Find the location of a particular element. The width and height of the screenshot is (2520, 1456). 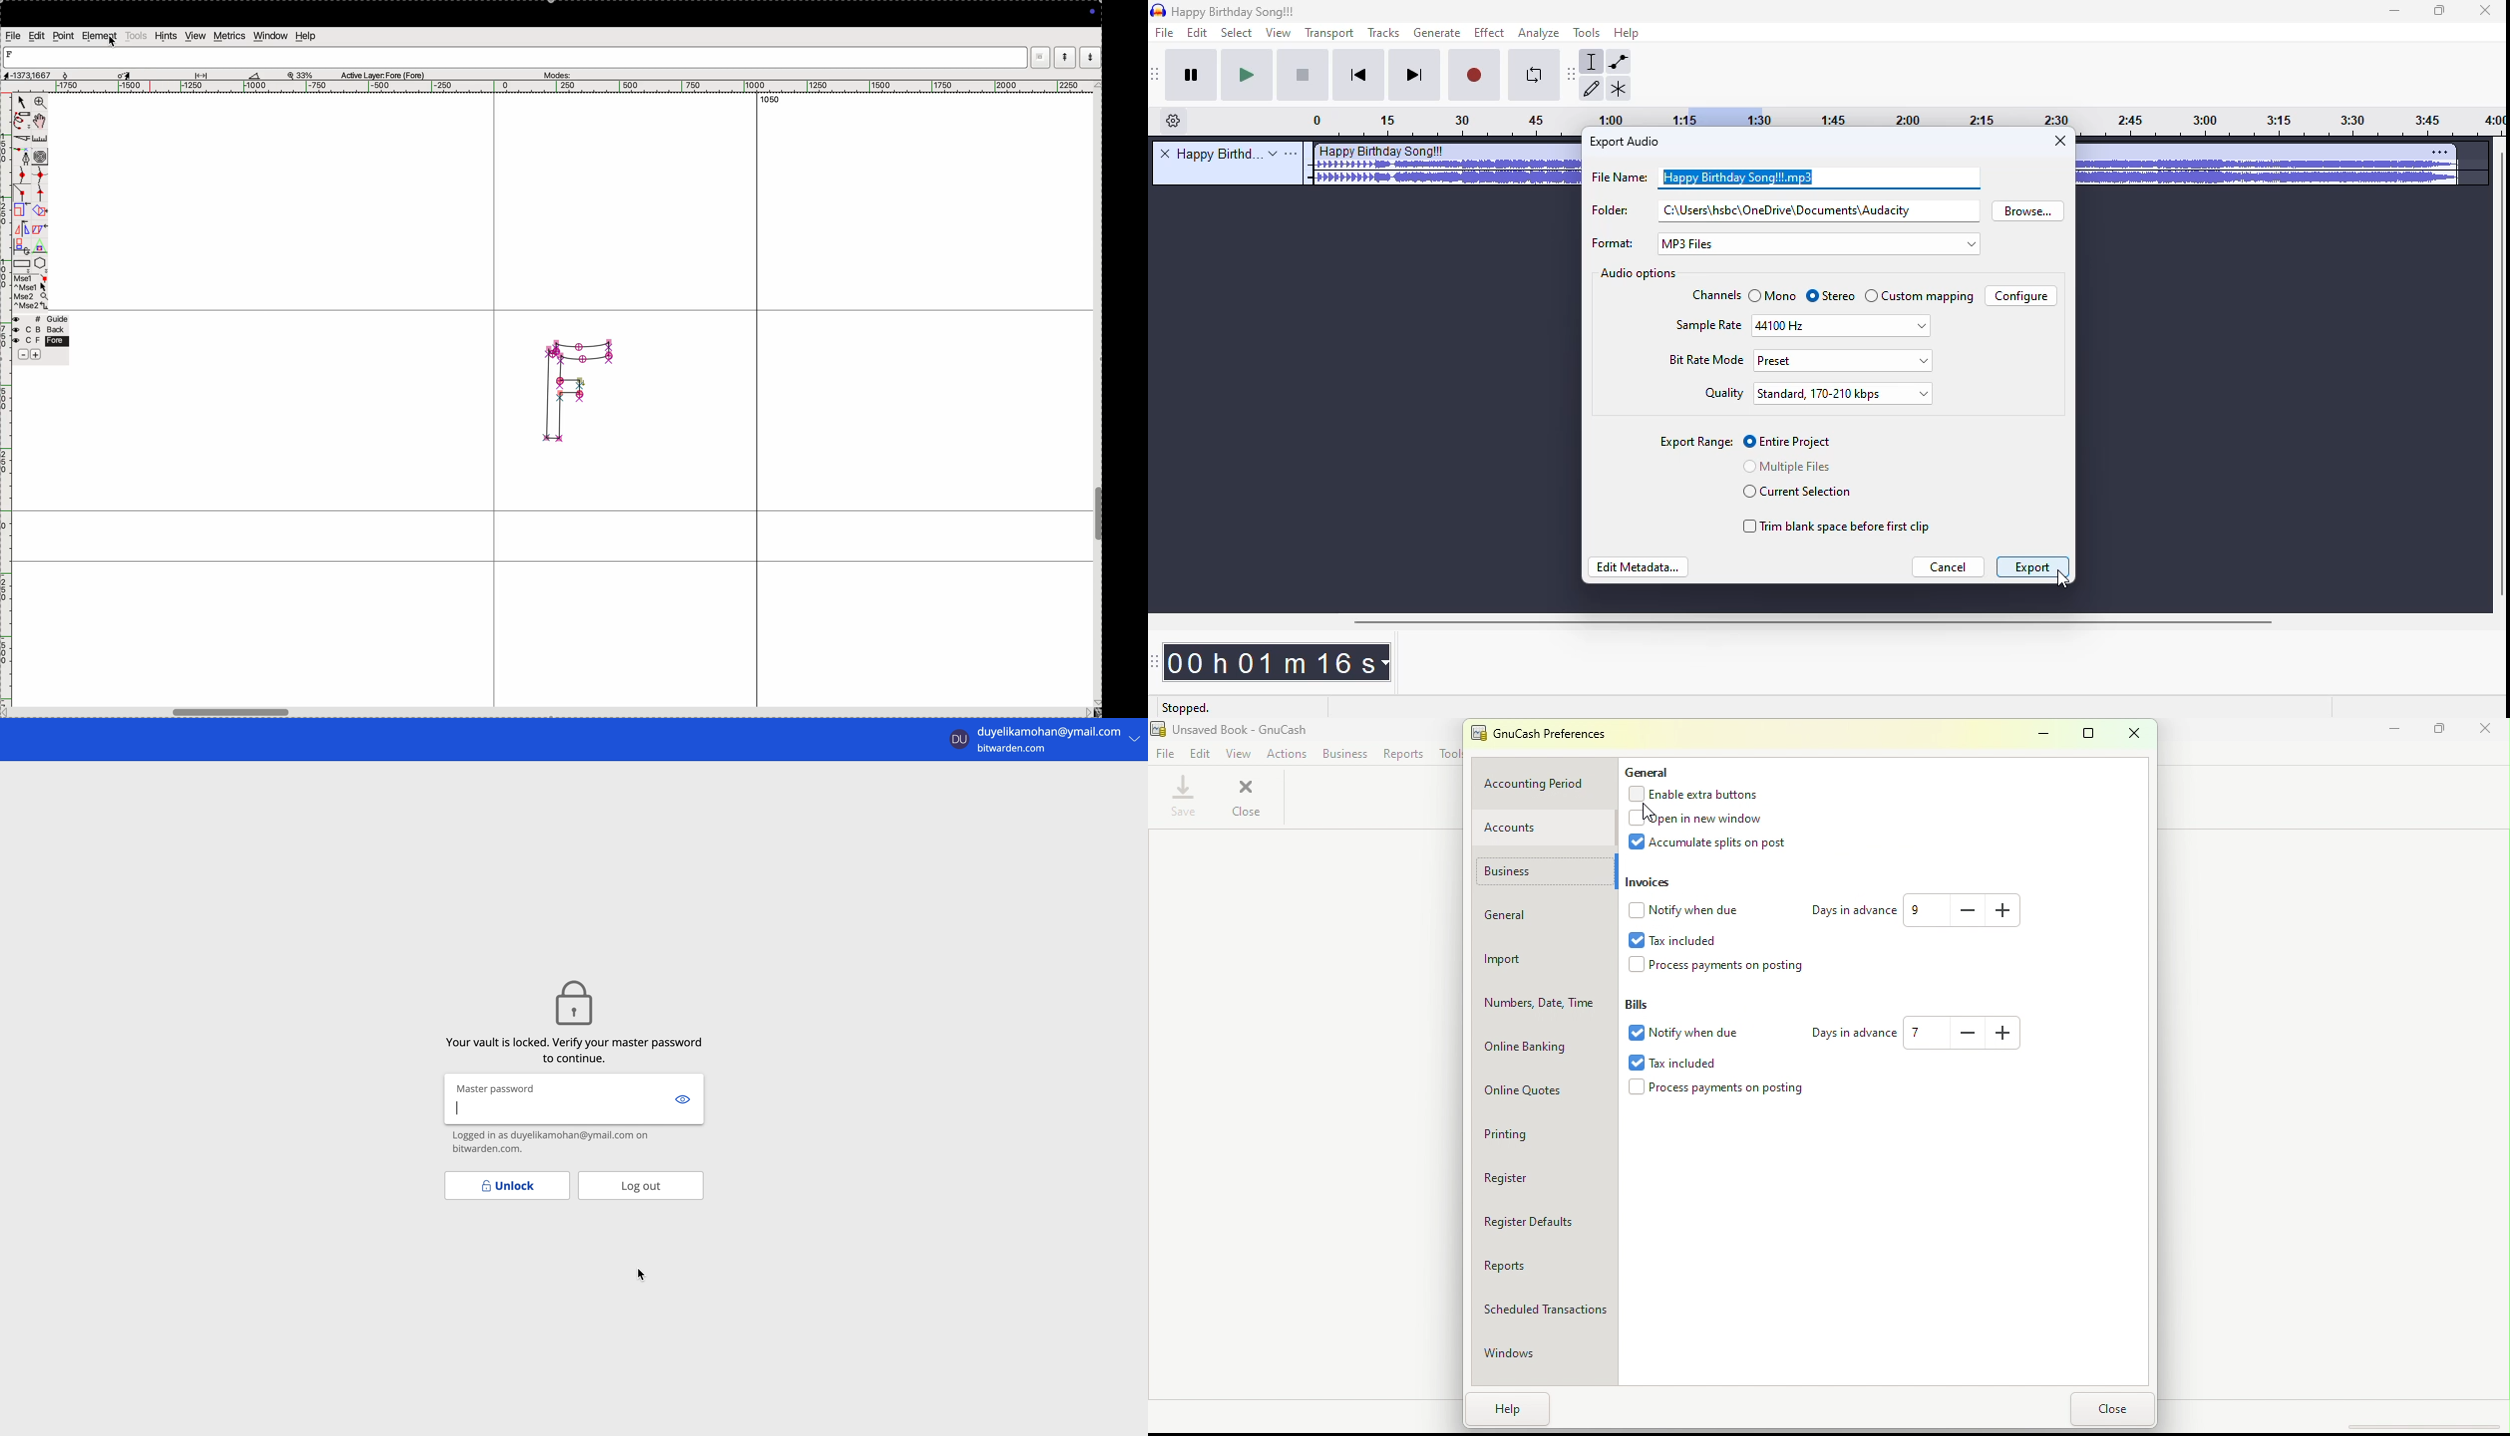

Import is located at coordinates (1537, 960).